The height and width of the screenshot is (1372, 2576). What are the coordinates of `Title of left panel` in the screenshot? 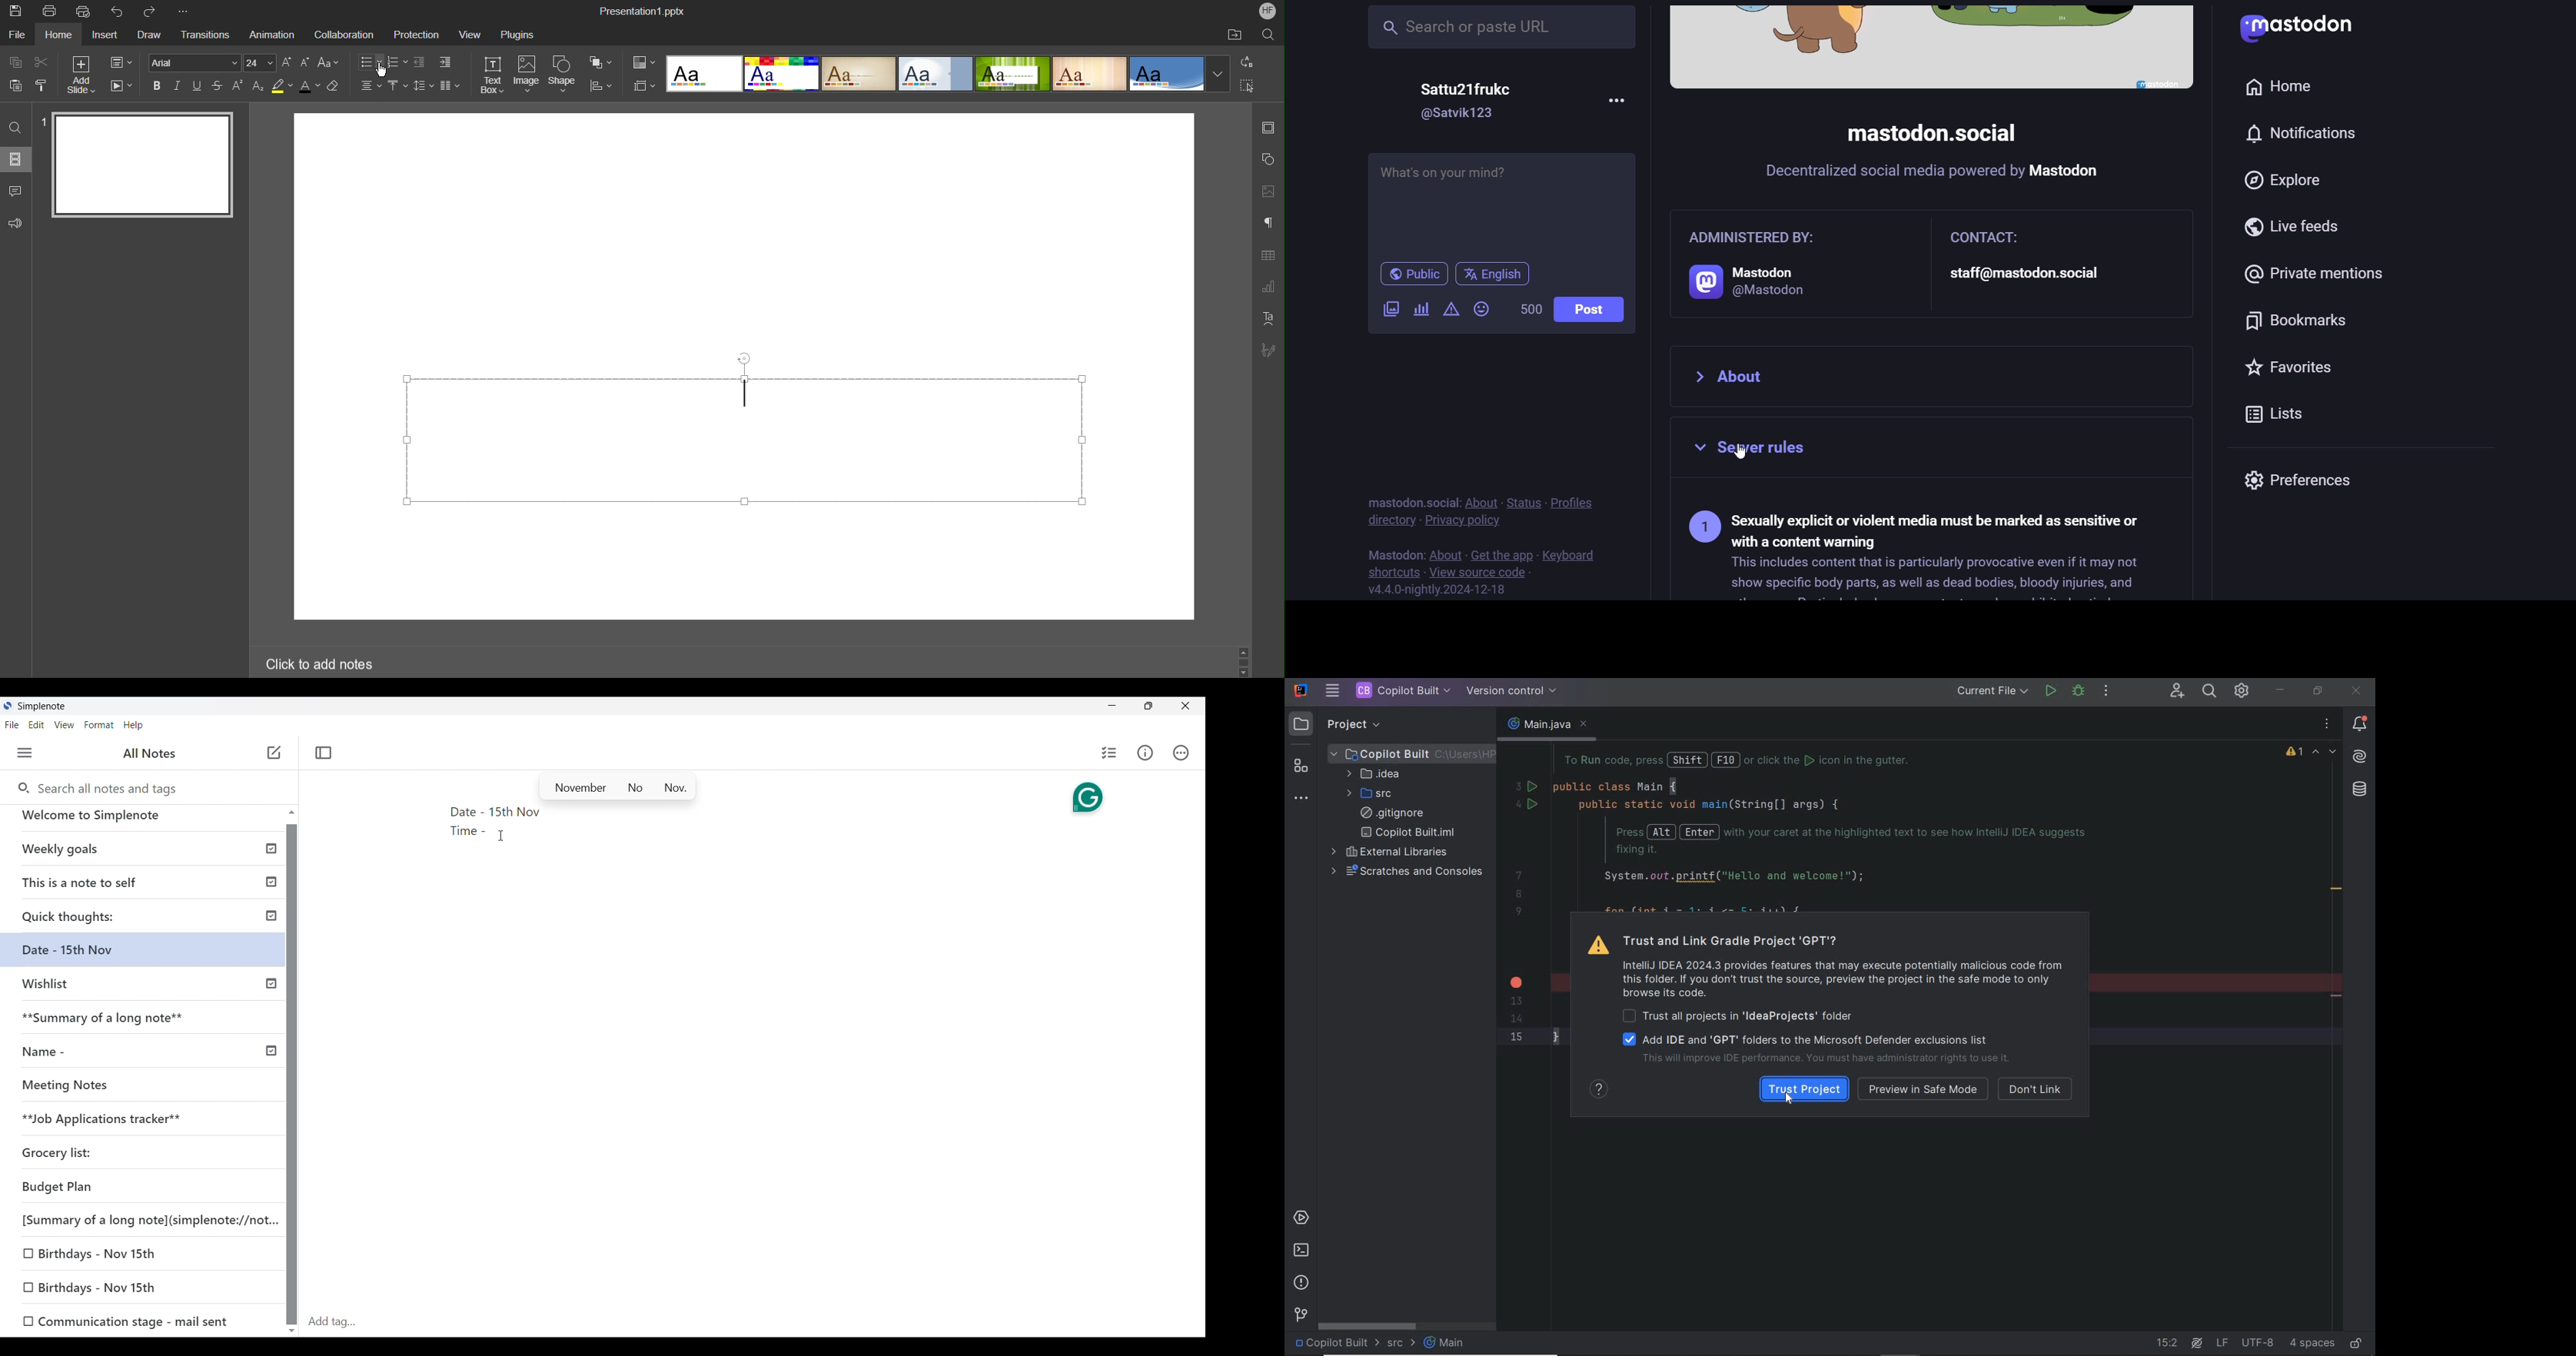 It's located at (150, 753).